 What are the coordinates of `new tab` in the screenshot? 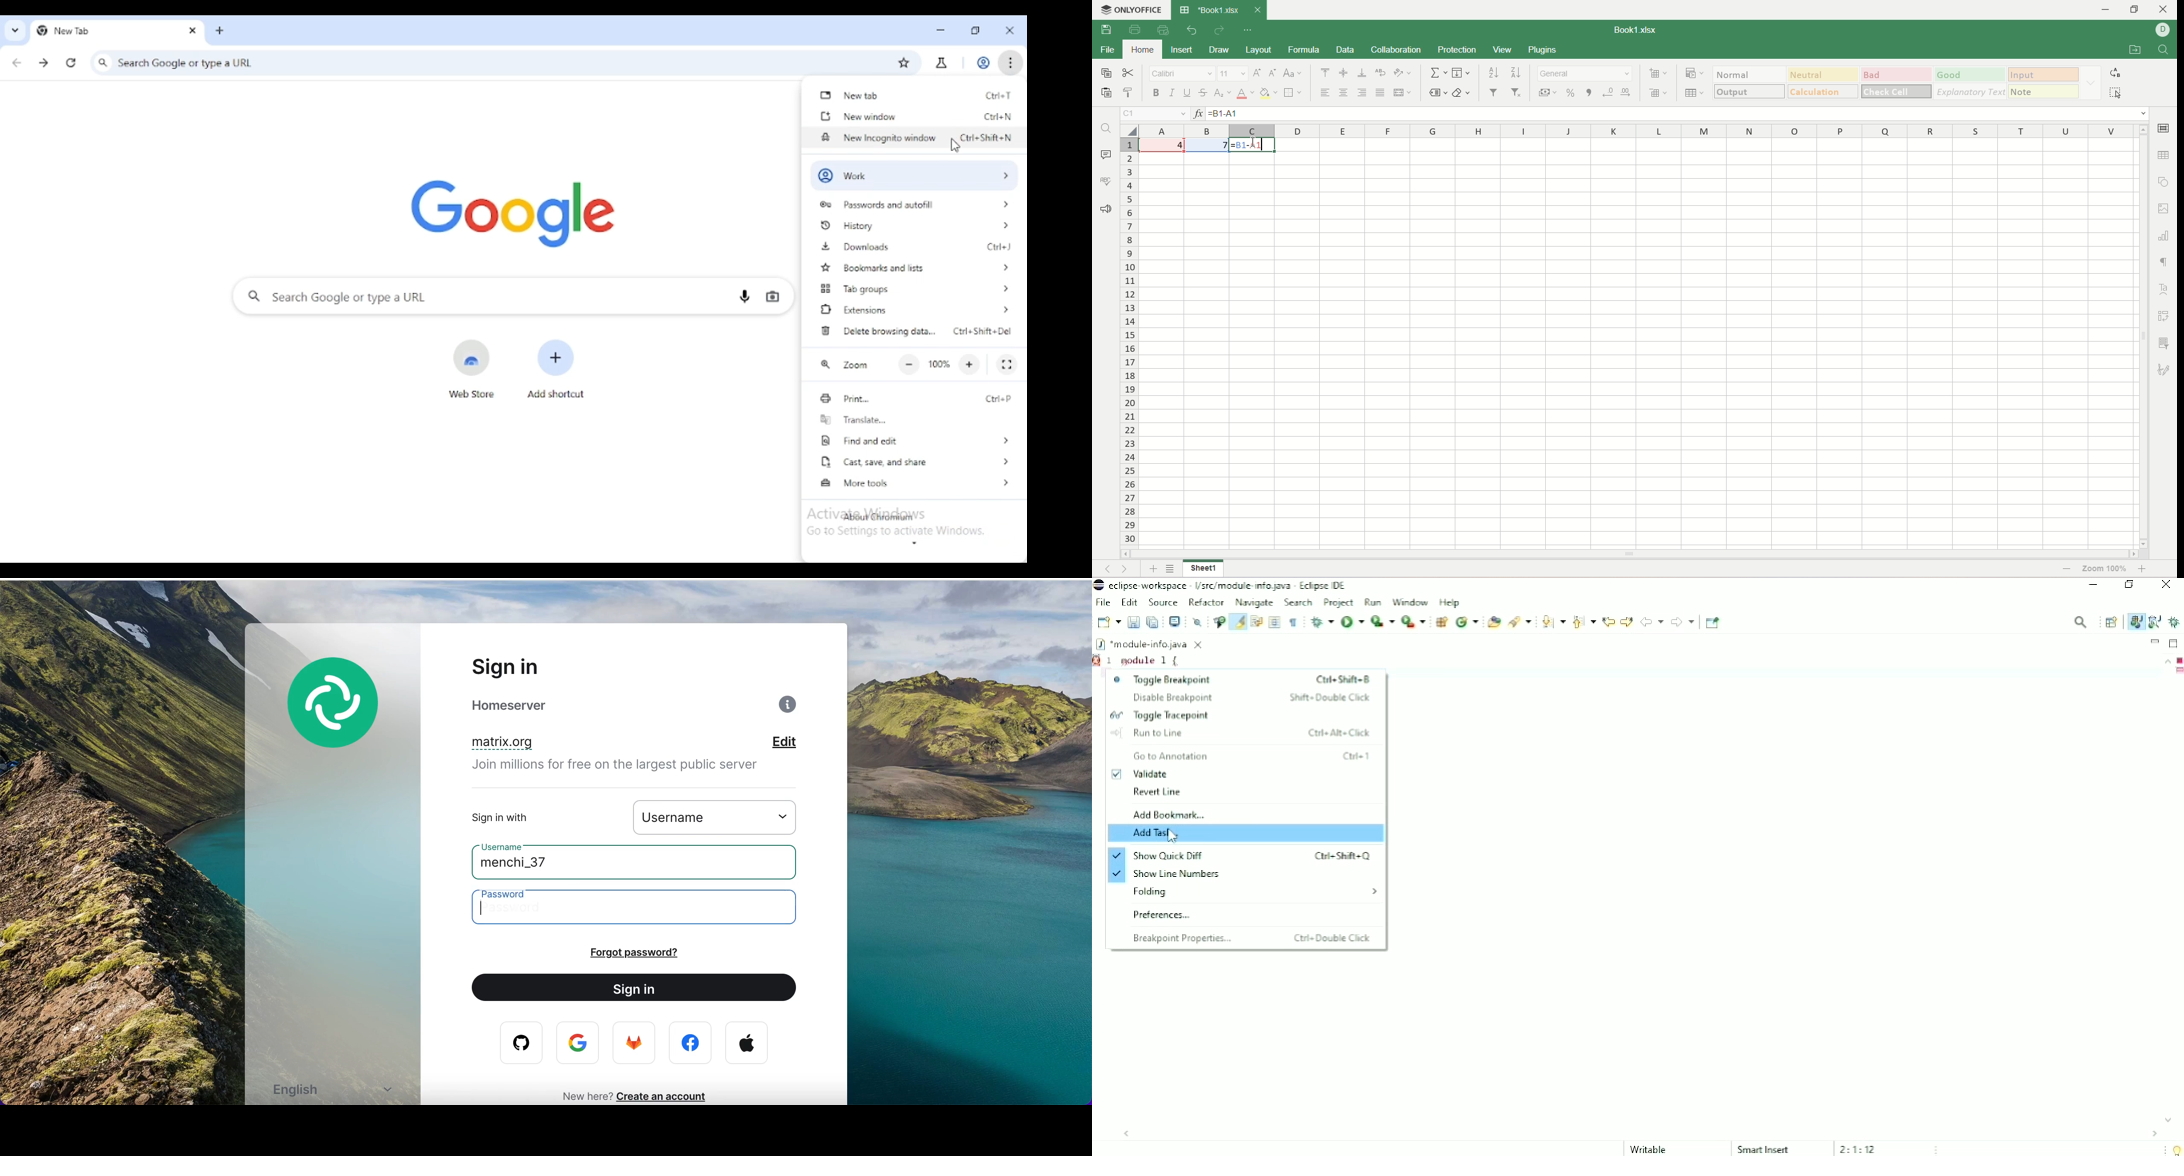 It's located at (999, 96).